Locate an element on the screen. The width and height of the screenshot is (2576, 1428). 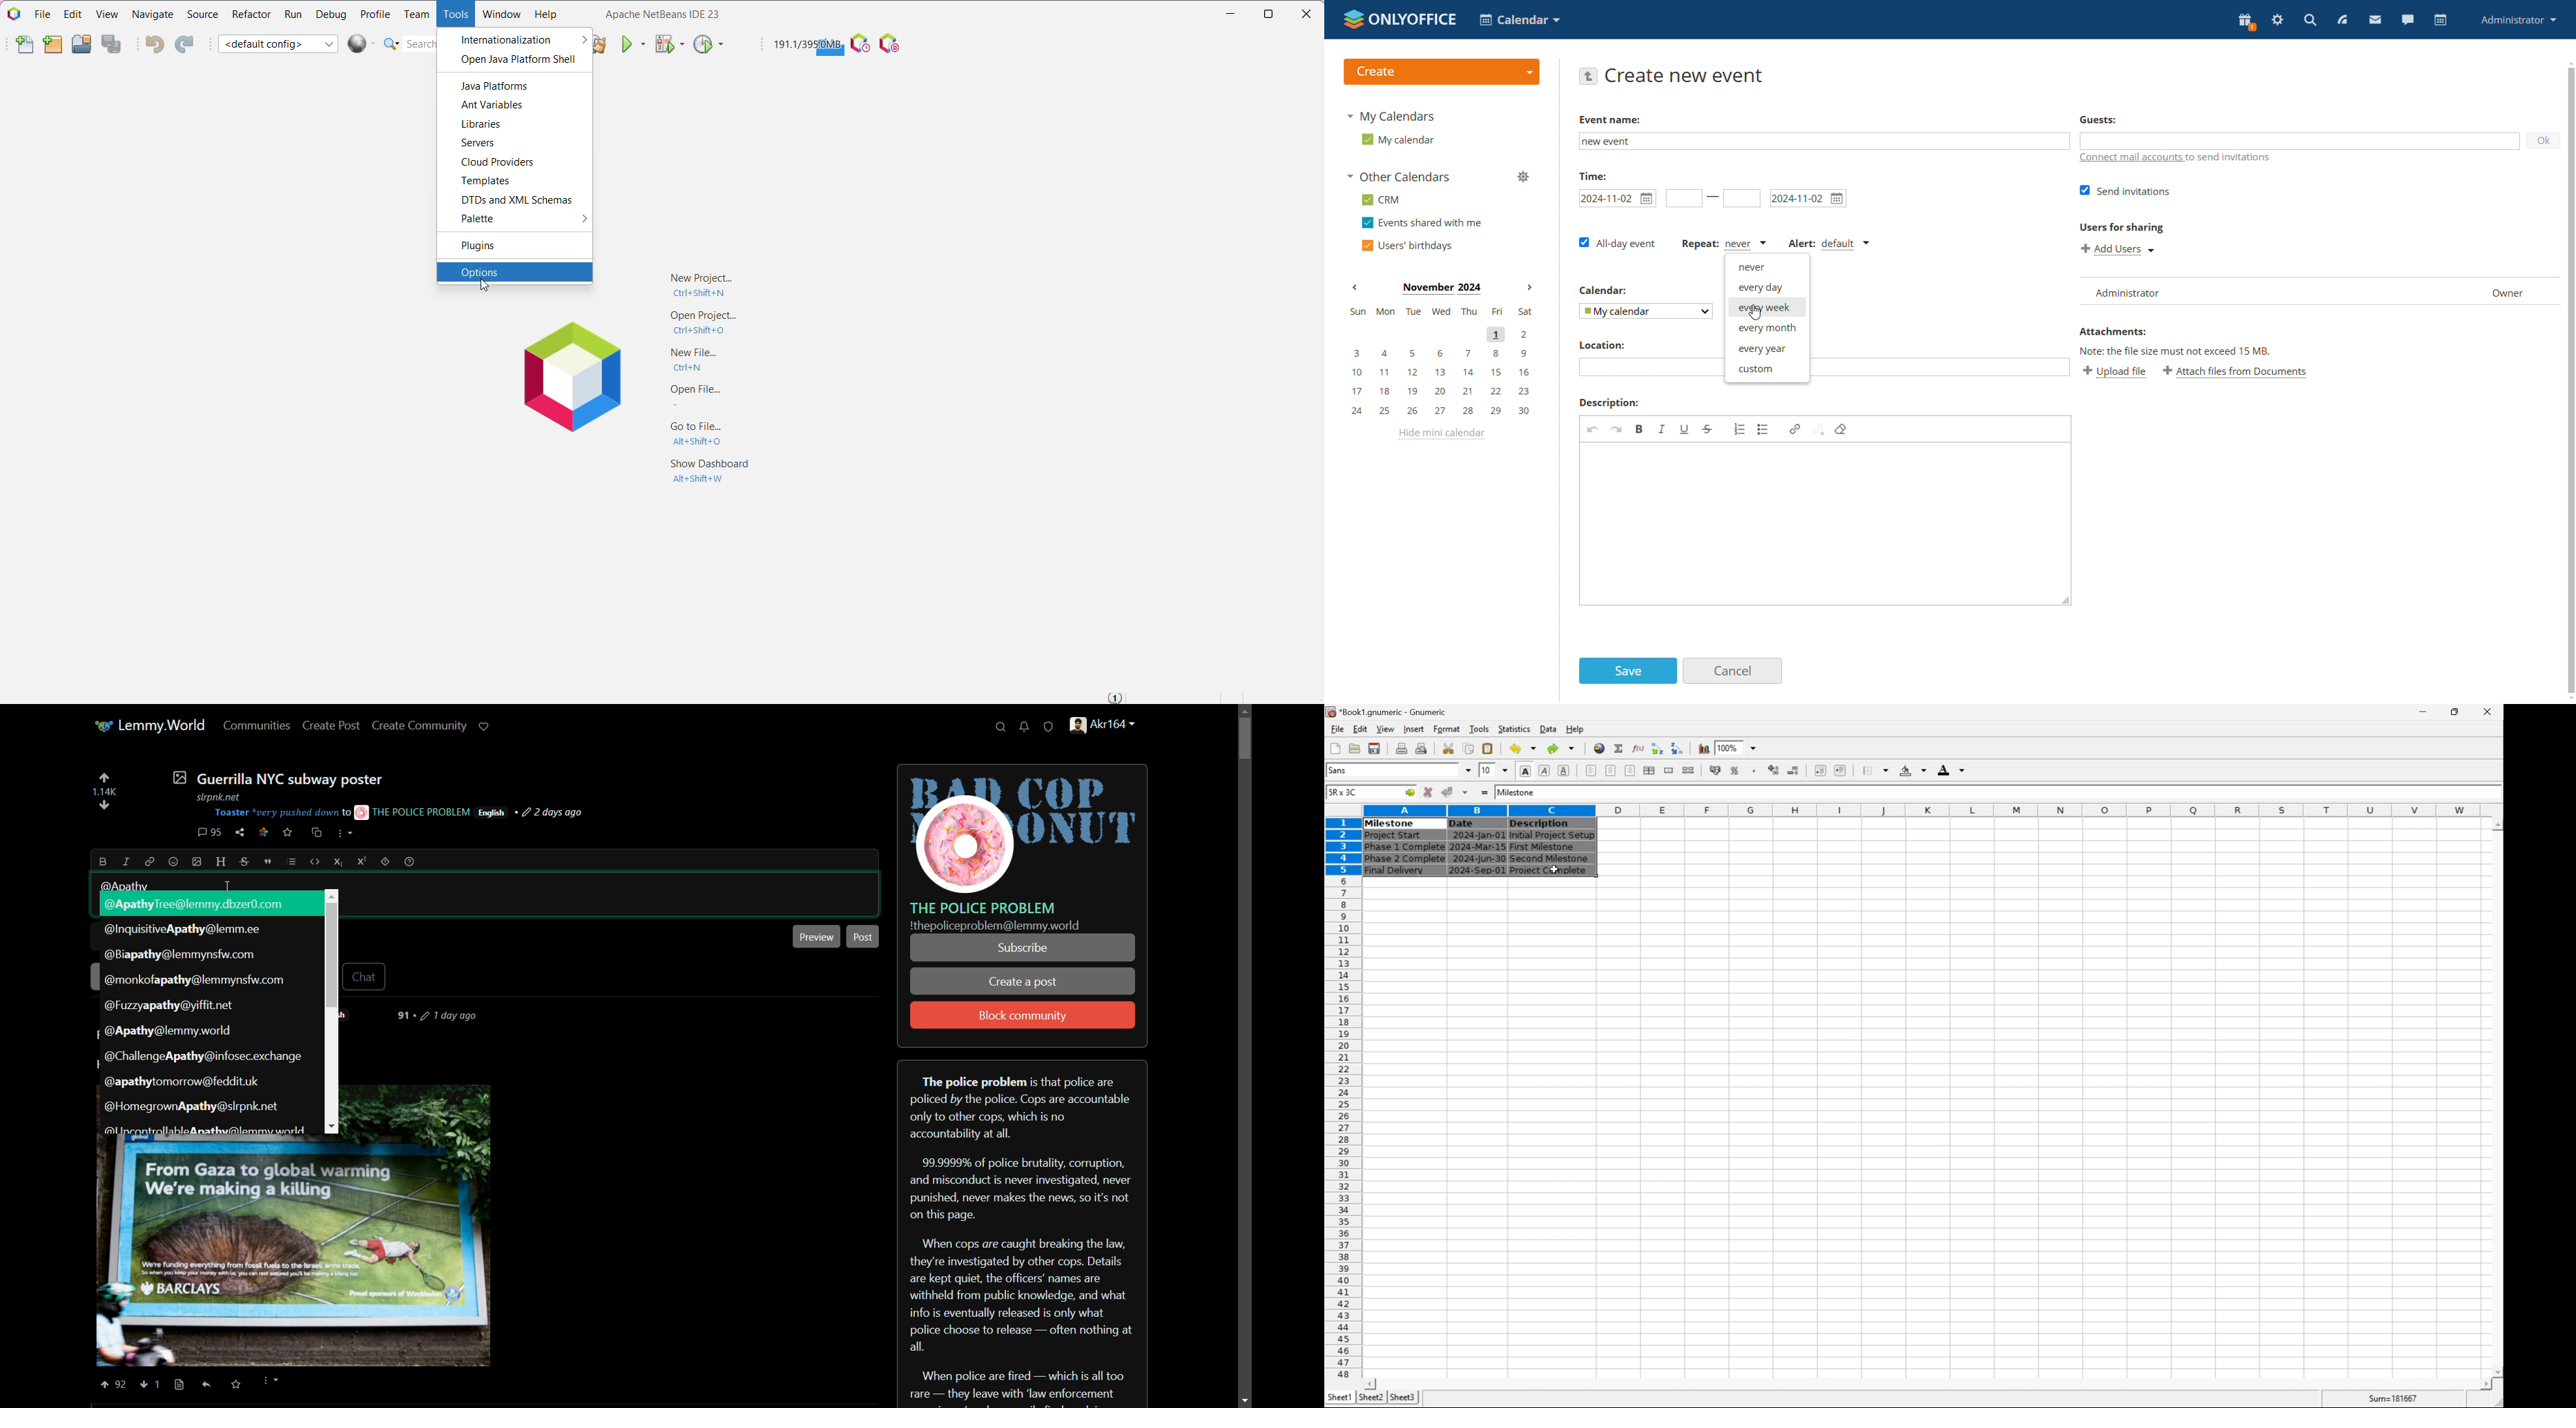
drop down is located at coordinates (1754, 748).